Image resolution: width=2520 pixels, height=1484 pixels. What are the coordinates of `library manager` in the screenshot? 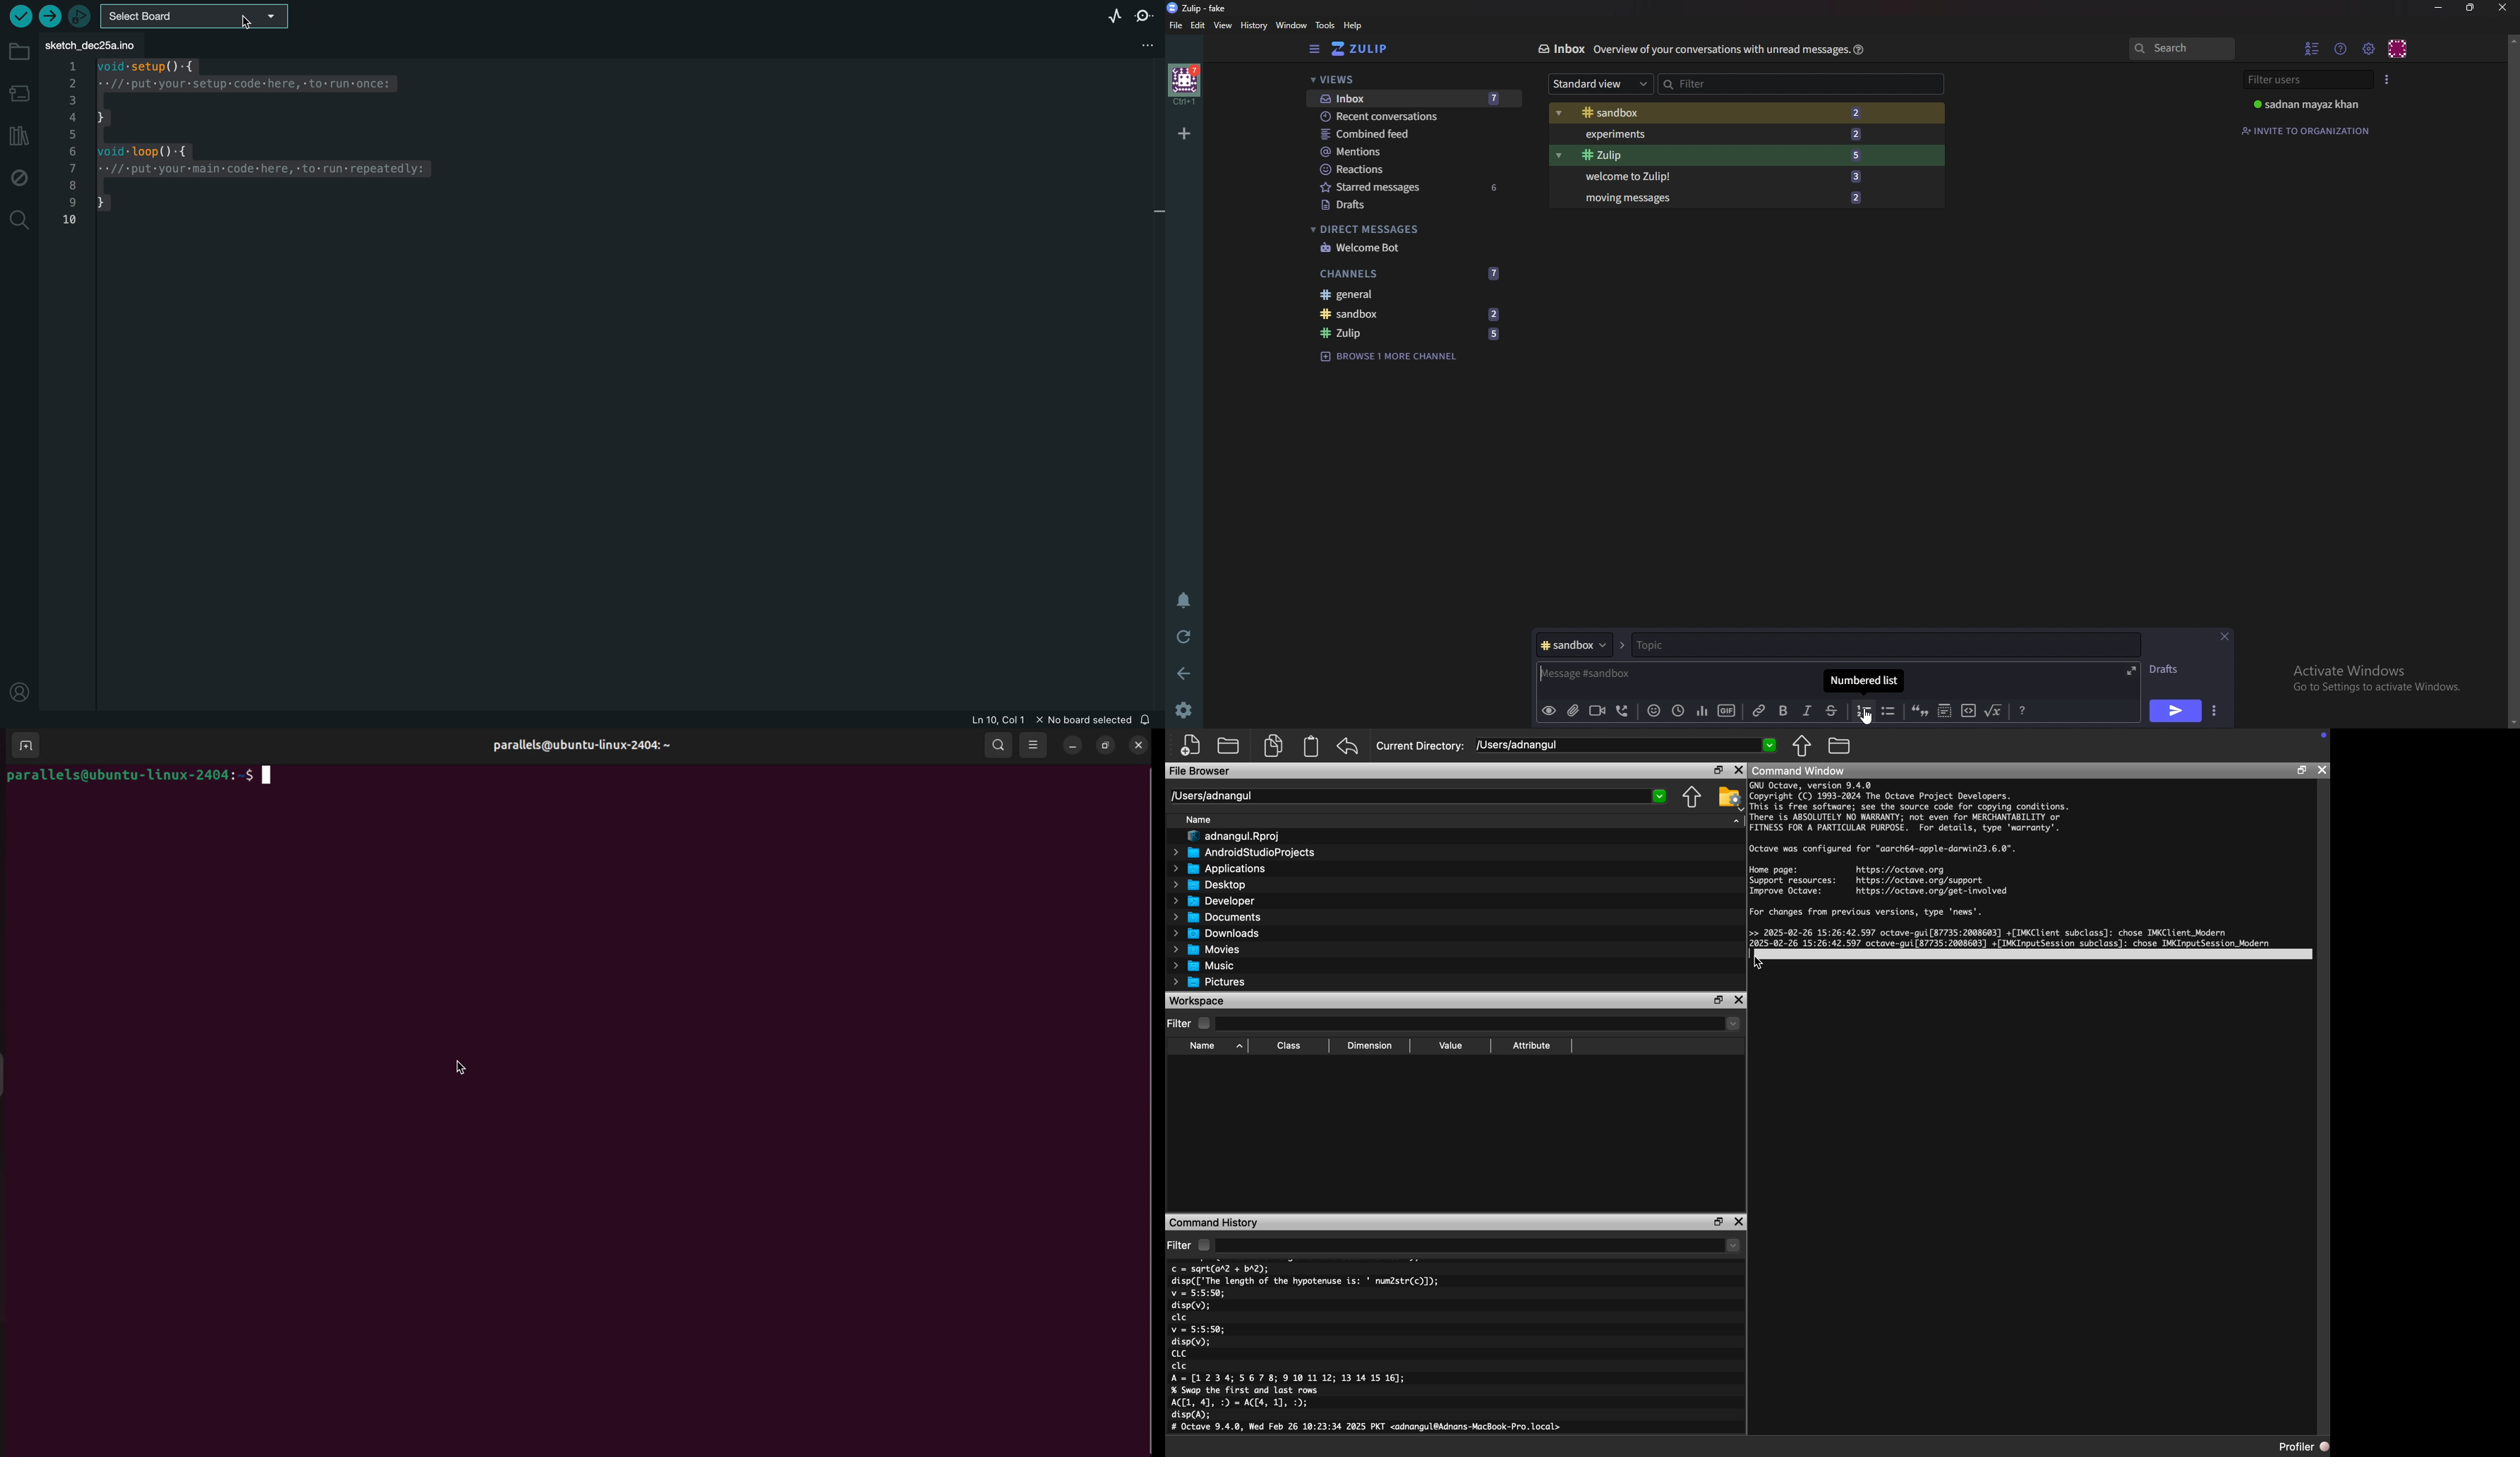 It's located at (19, 135).